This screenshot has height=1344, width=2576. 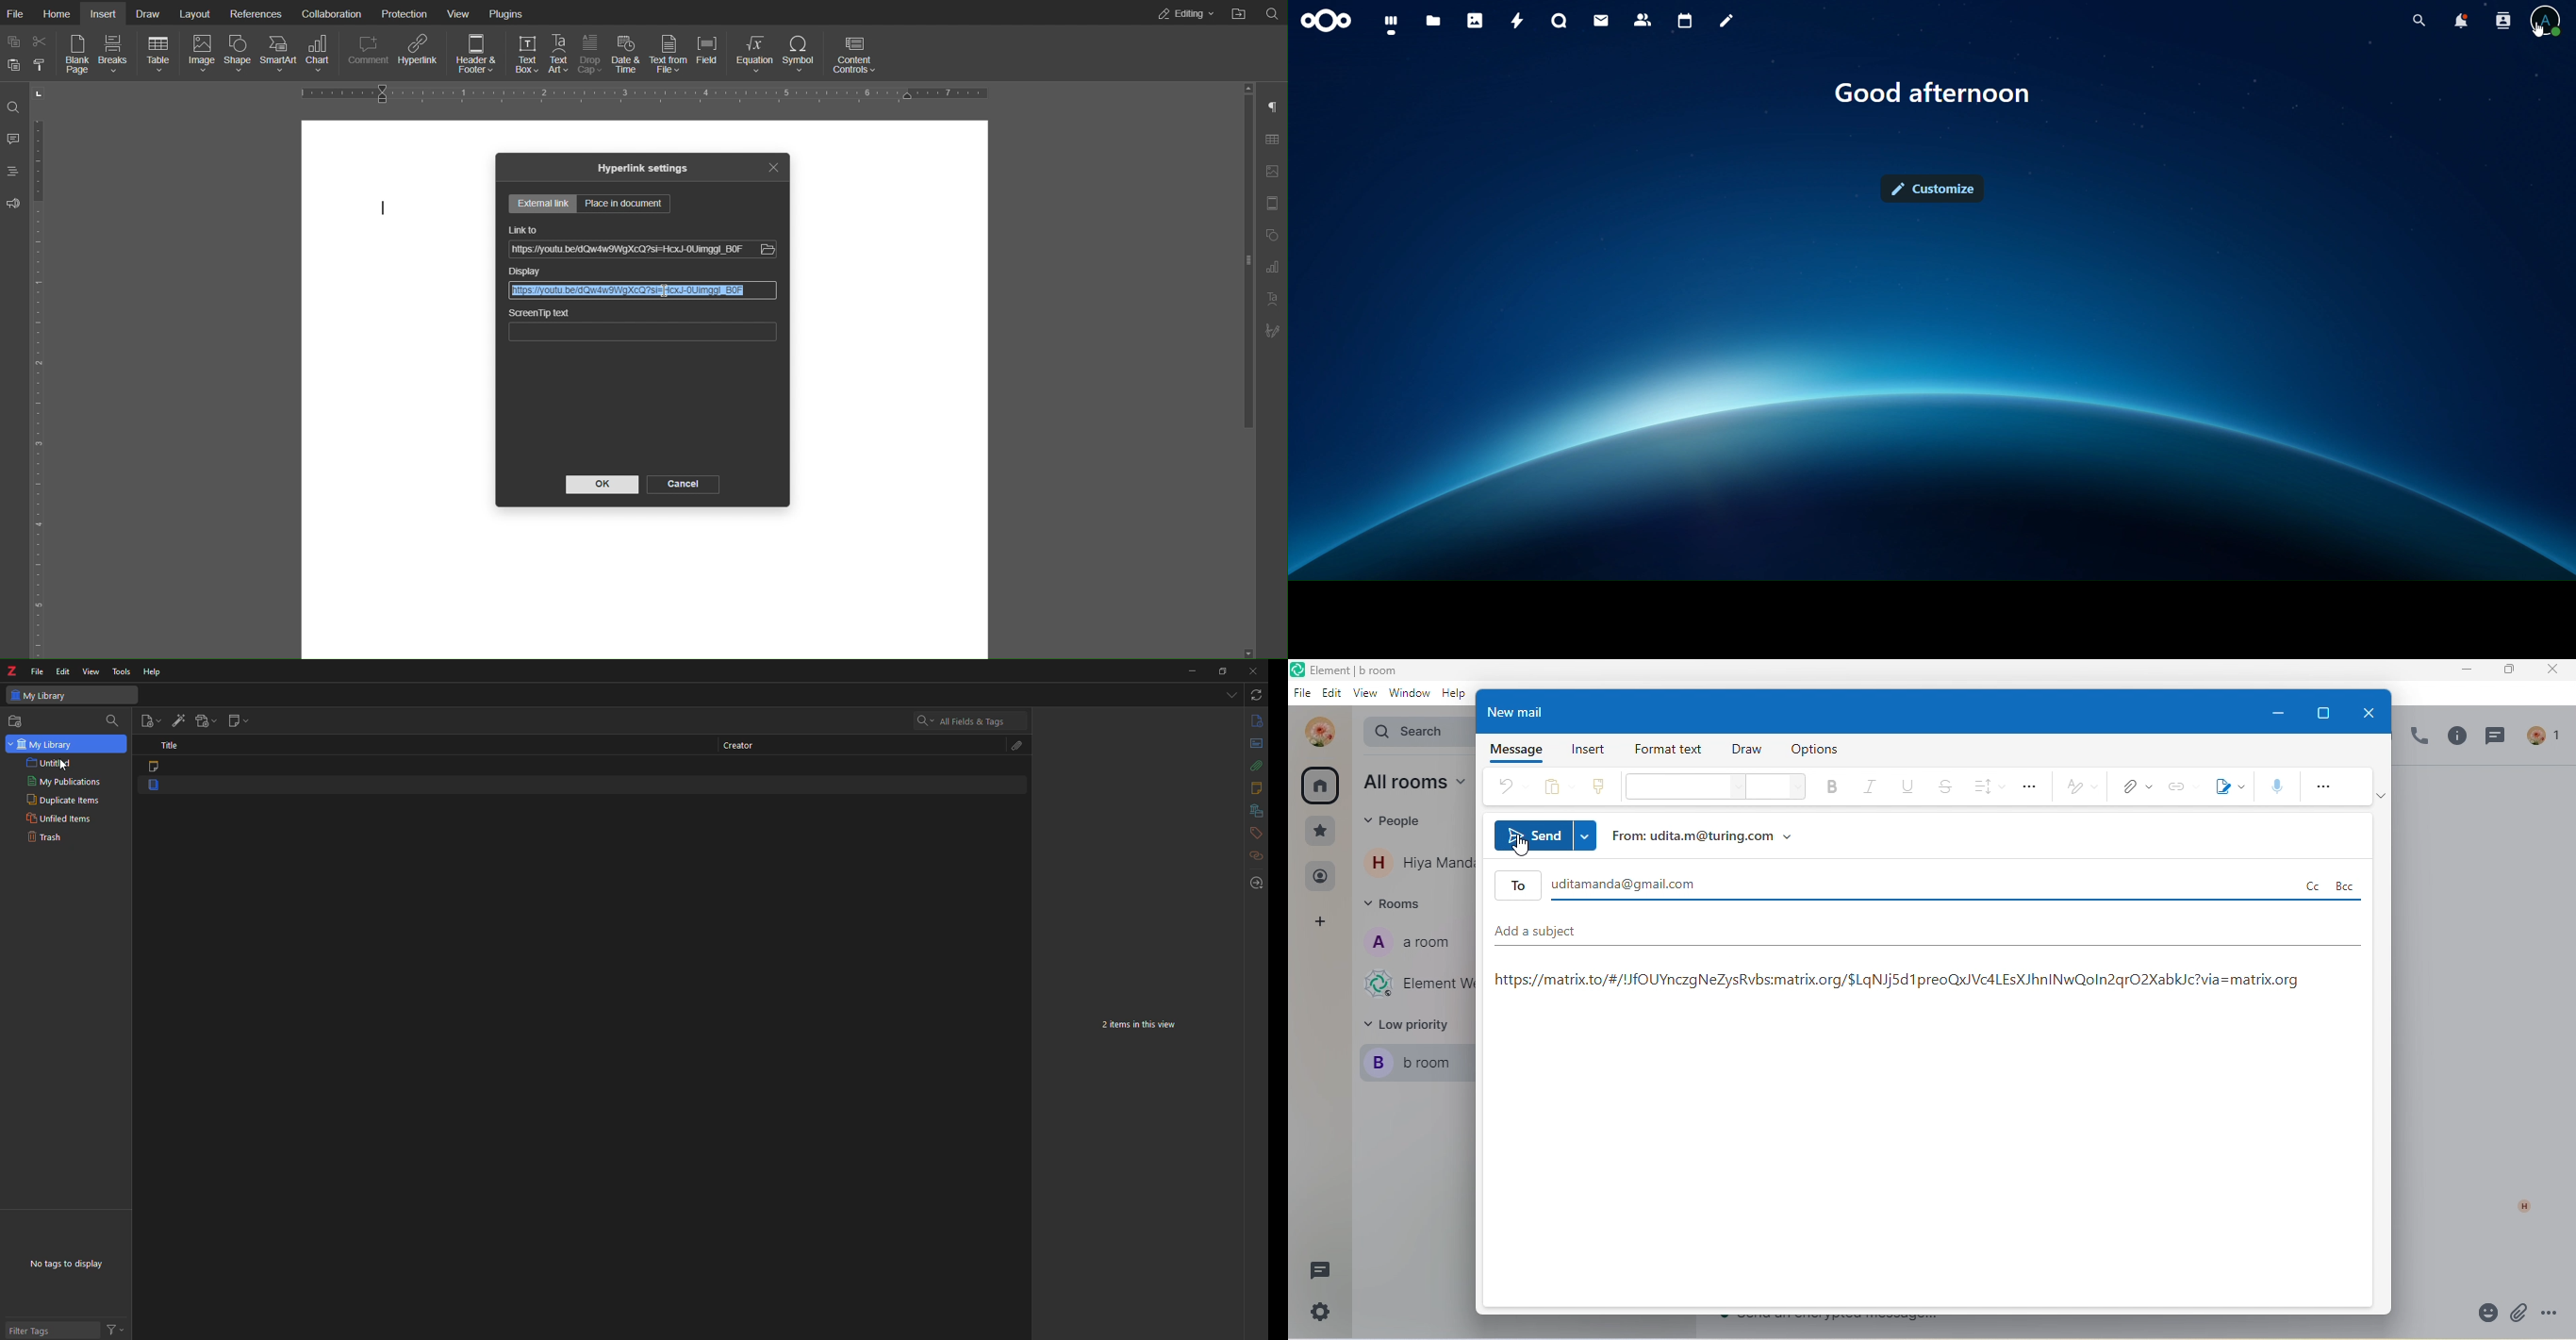 I want to click on Place in document, so click(x=625, y=204).